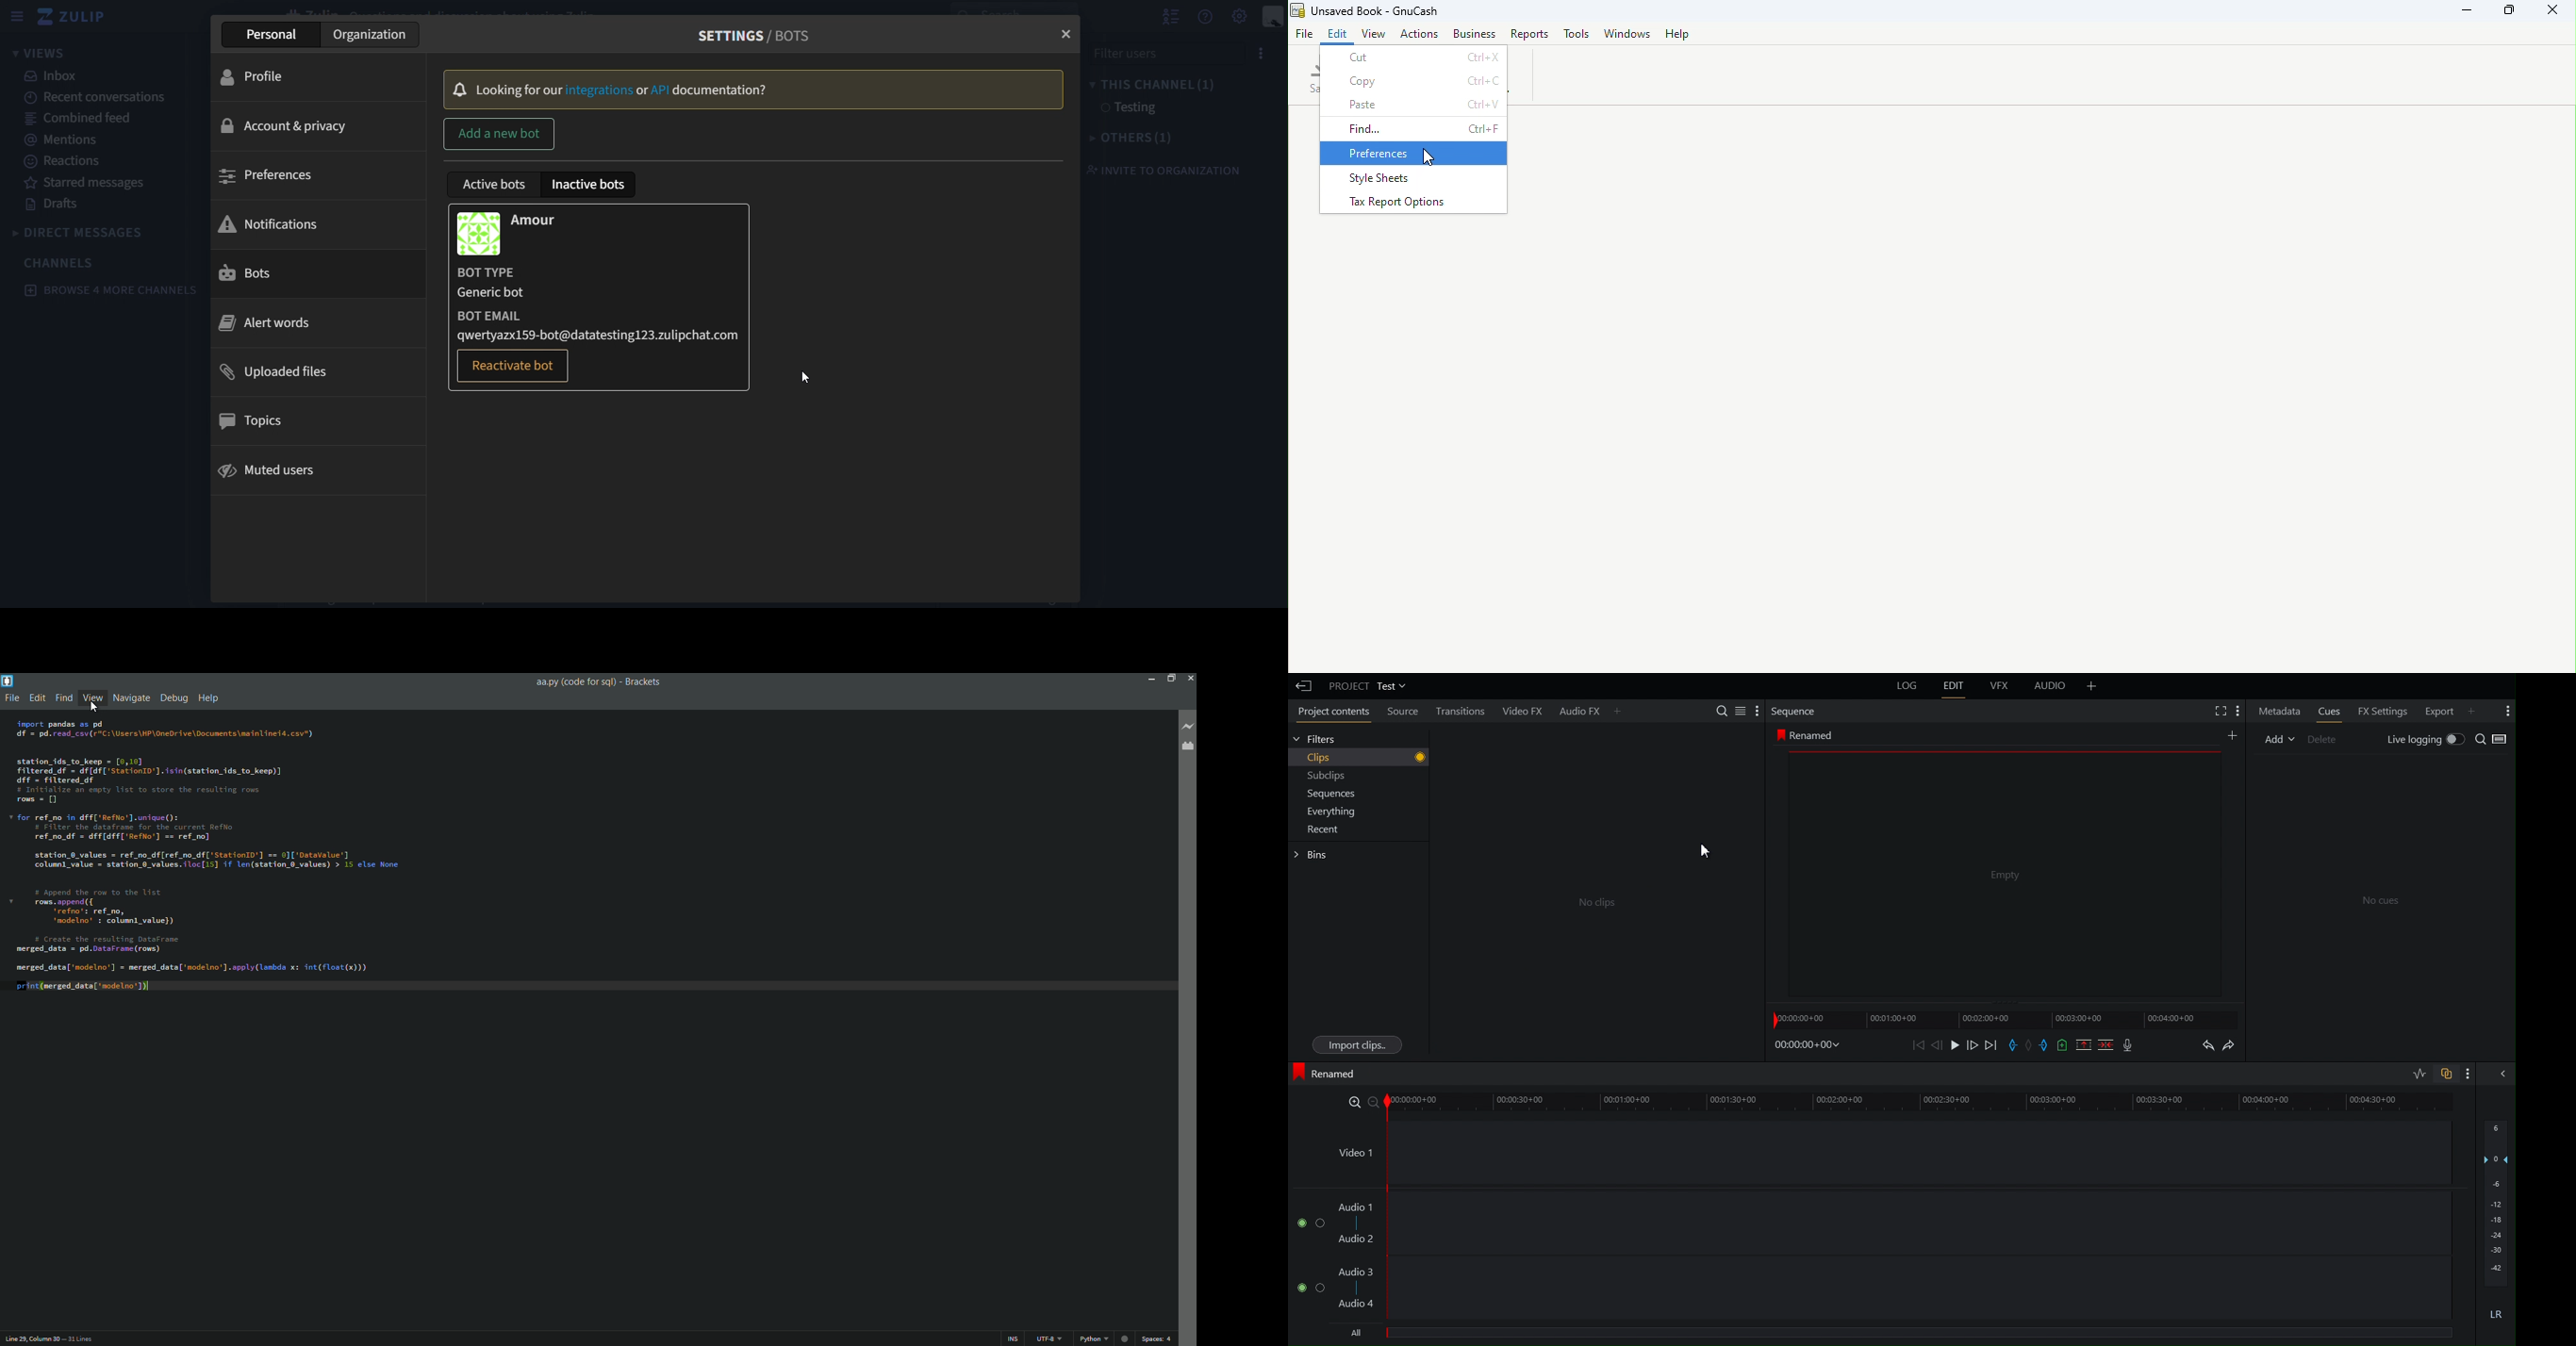 The height and width of the screenshot is (1372, 2576). What do you see at coordinates (2324, 741) in the screenshot?
I see `Delete` at bounding box center [2324, 741].